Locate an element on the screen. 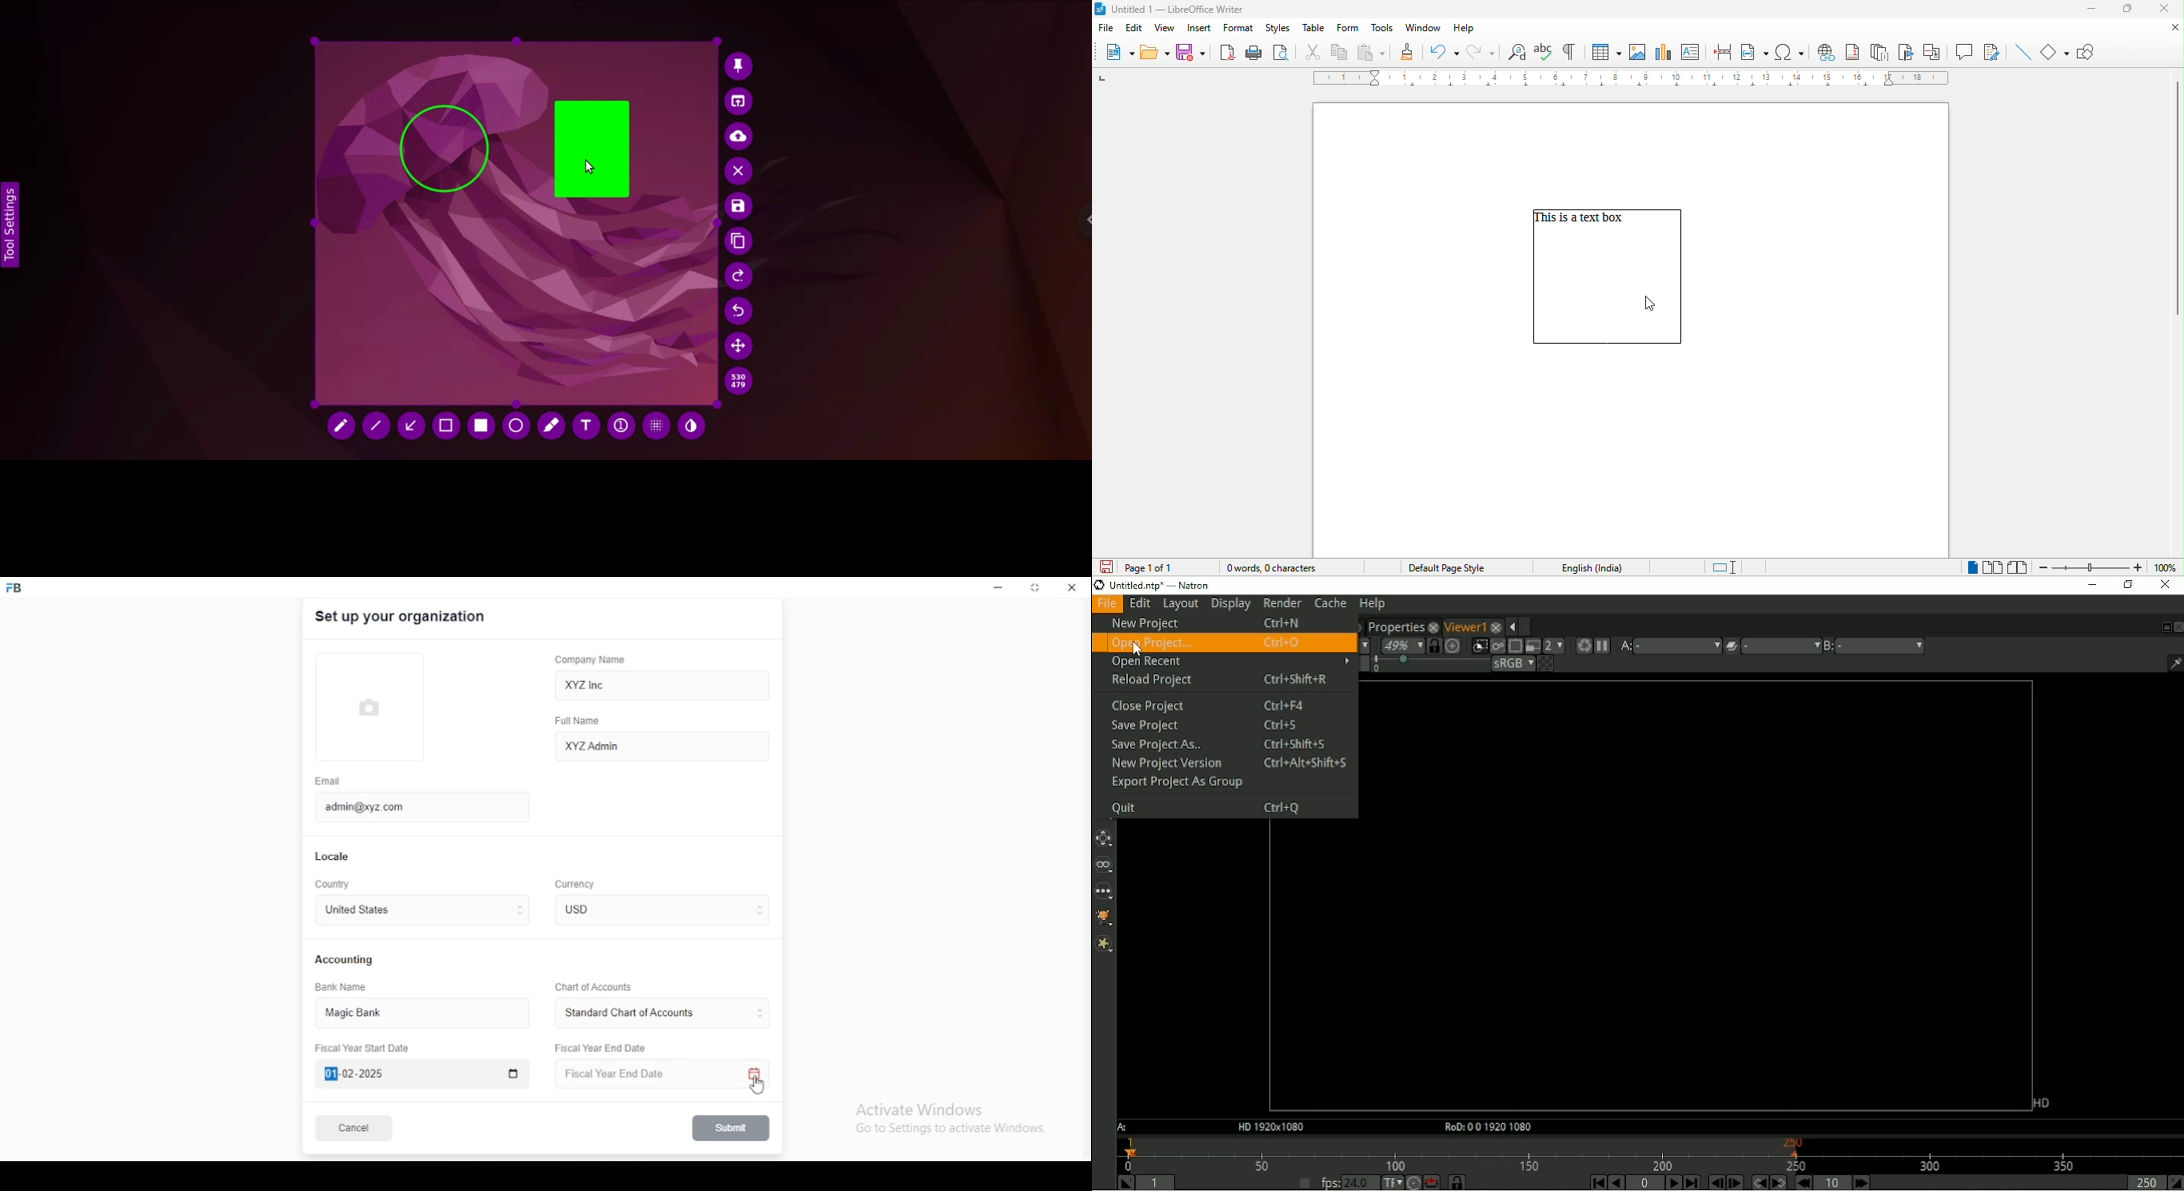 This screenshot has width=2184, height=1204. Fiscal Year End Date is located at coordinates (657, 1074).